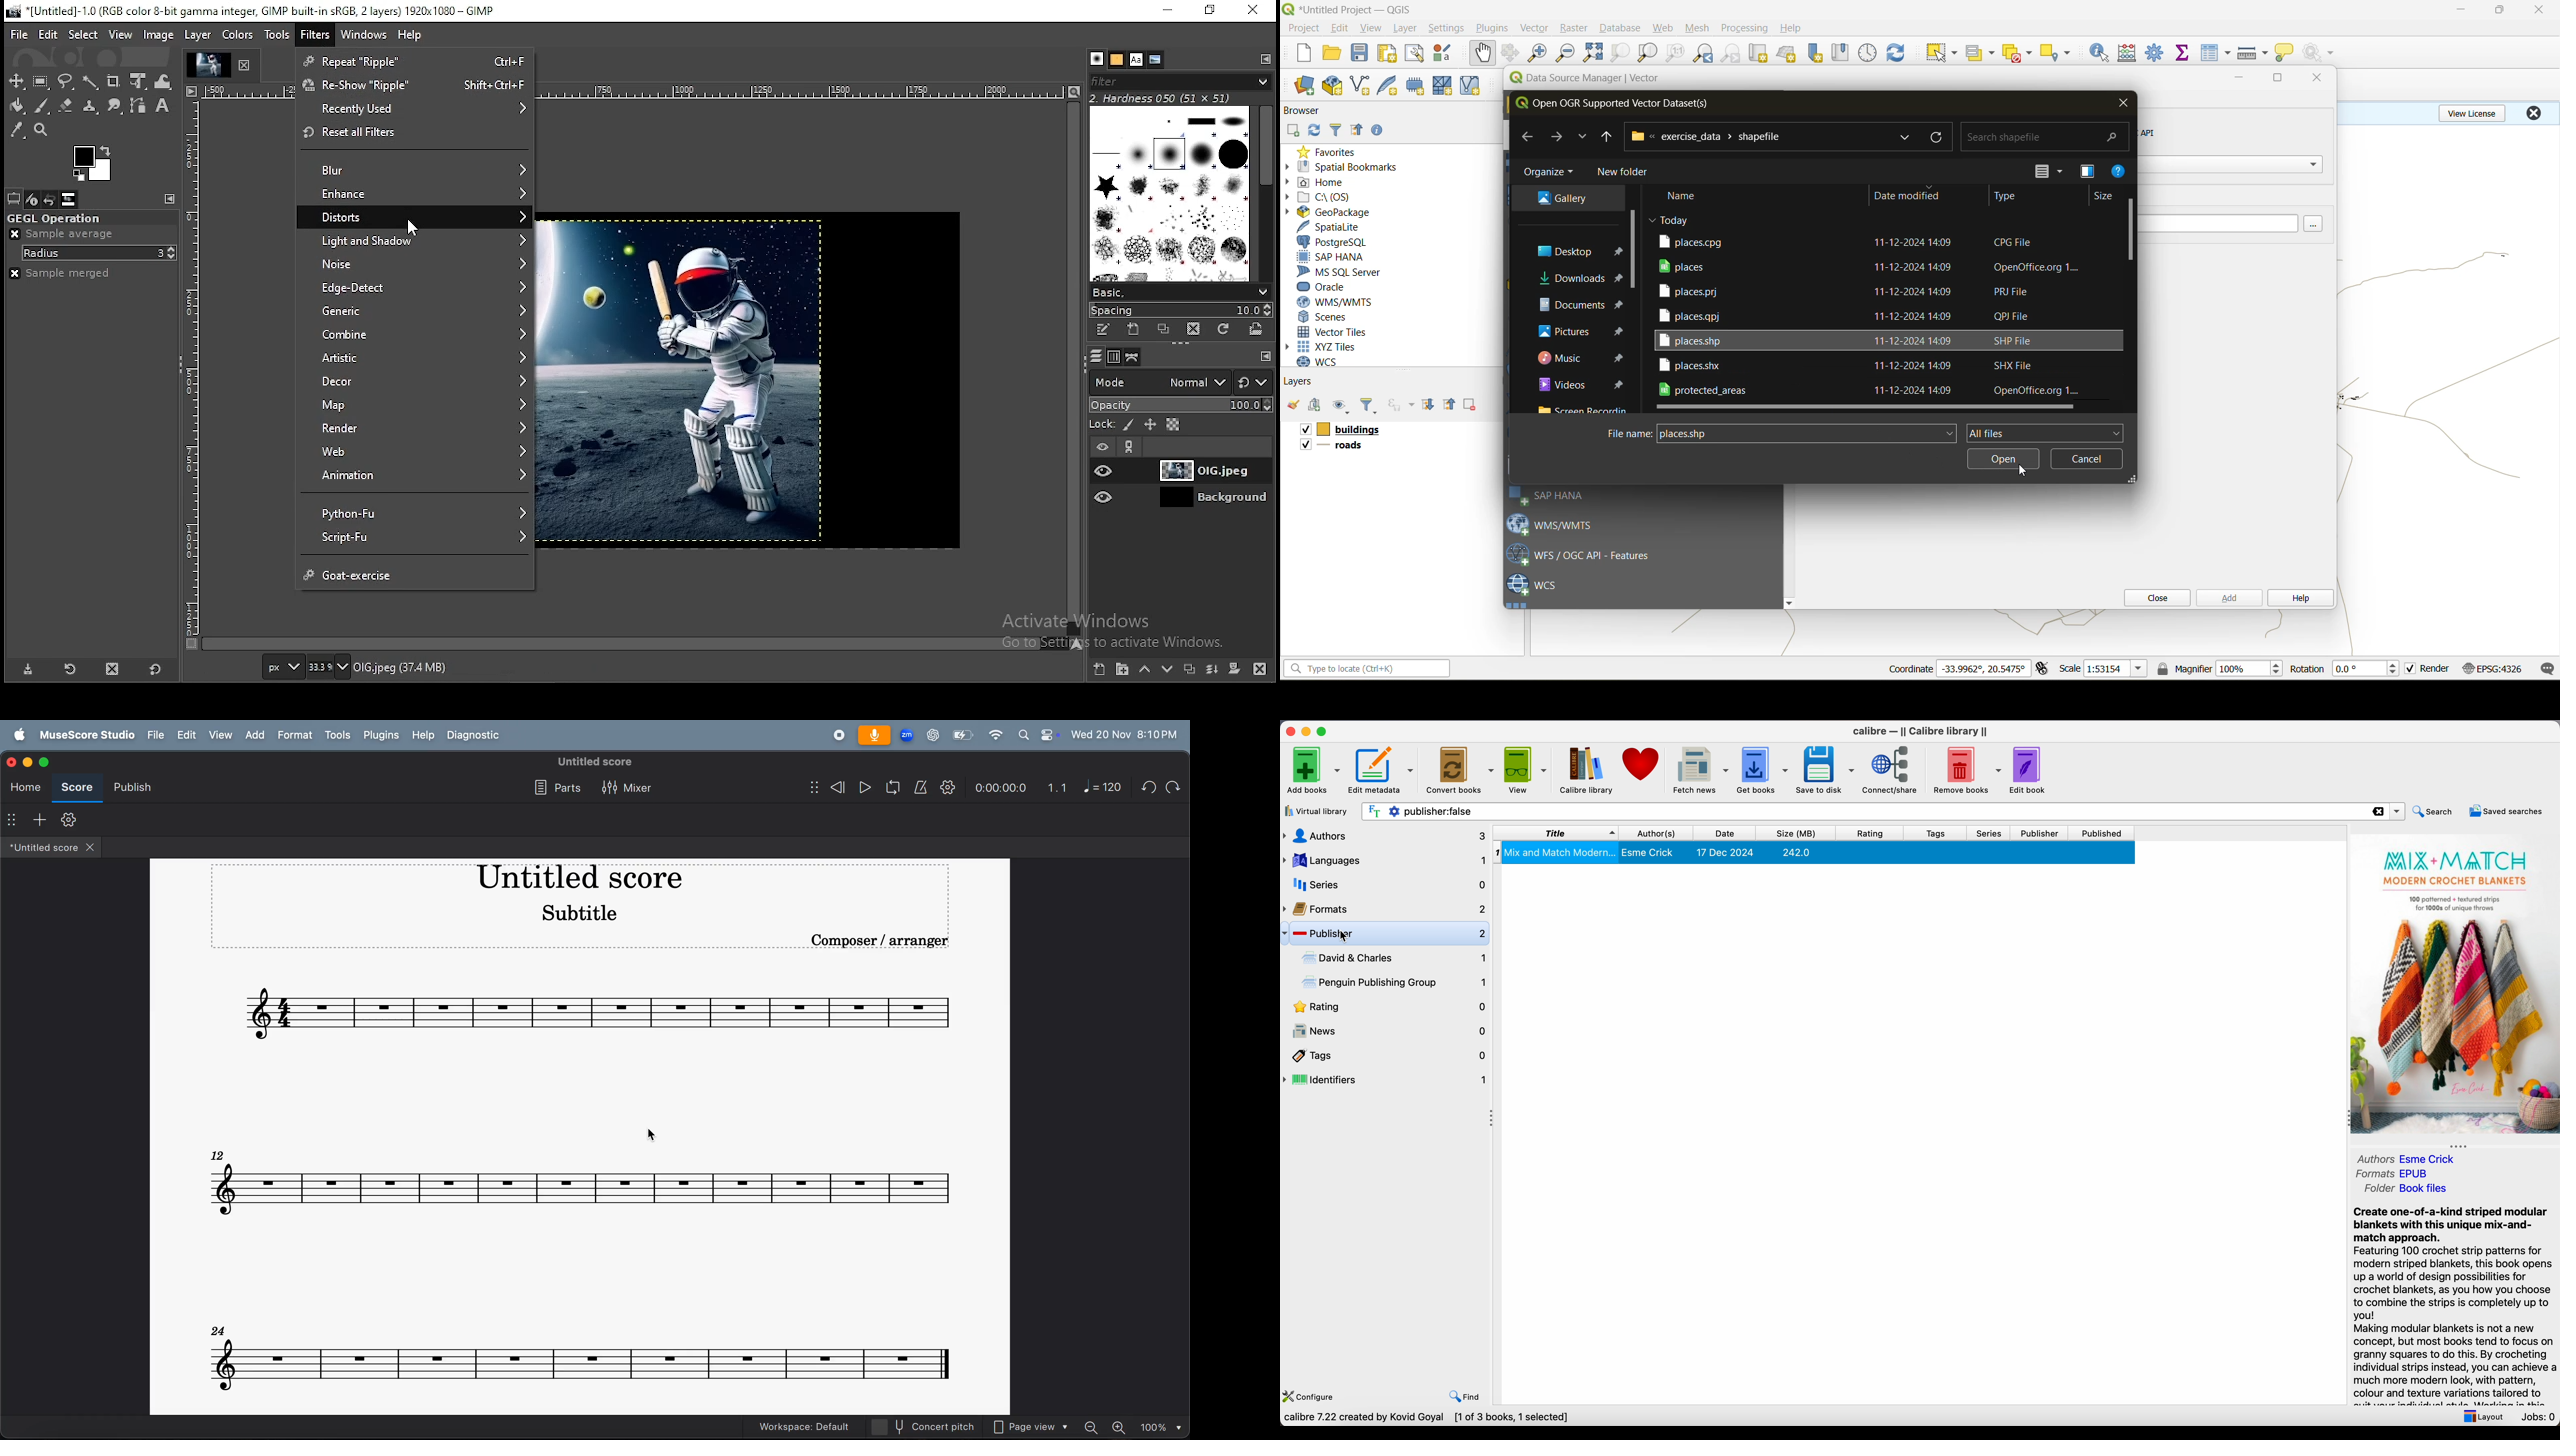 The image size is (2576, 1456). I want to click on workspace: default, so click(801, 1425).